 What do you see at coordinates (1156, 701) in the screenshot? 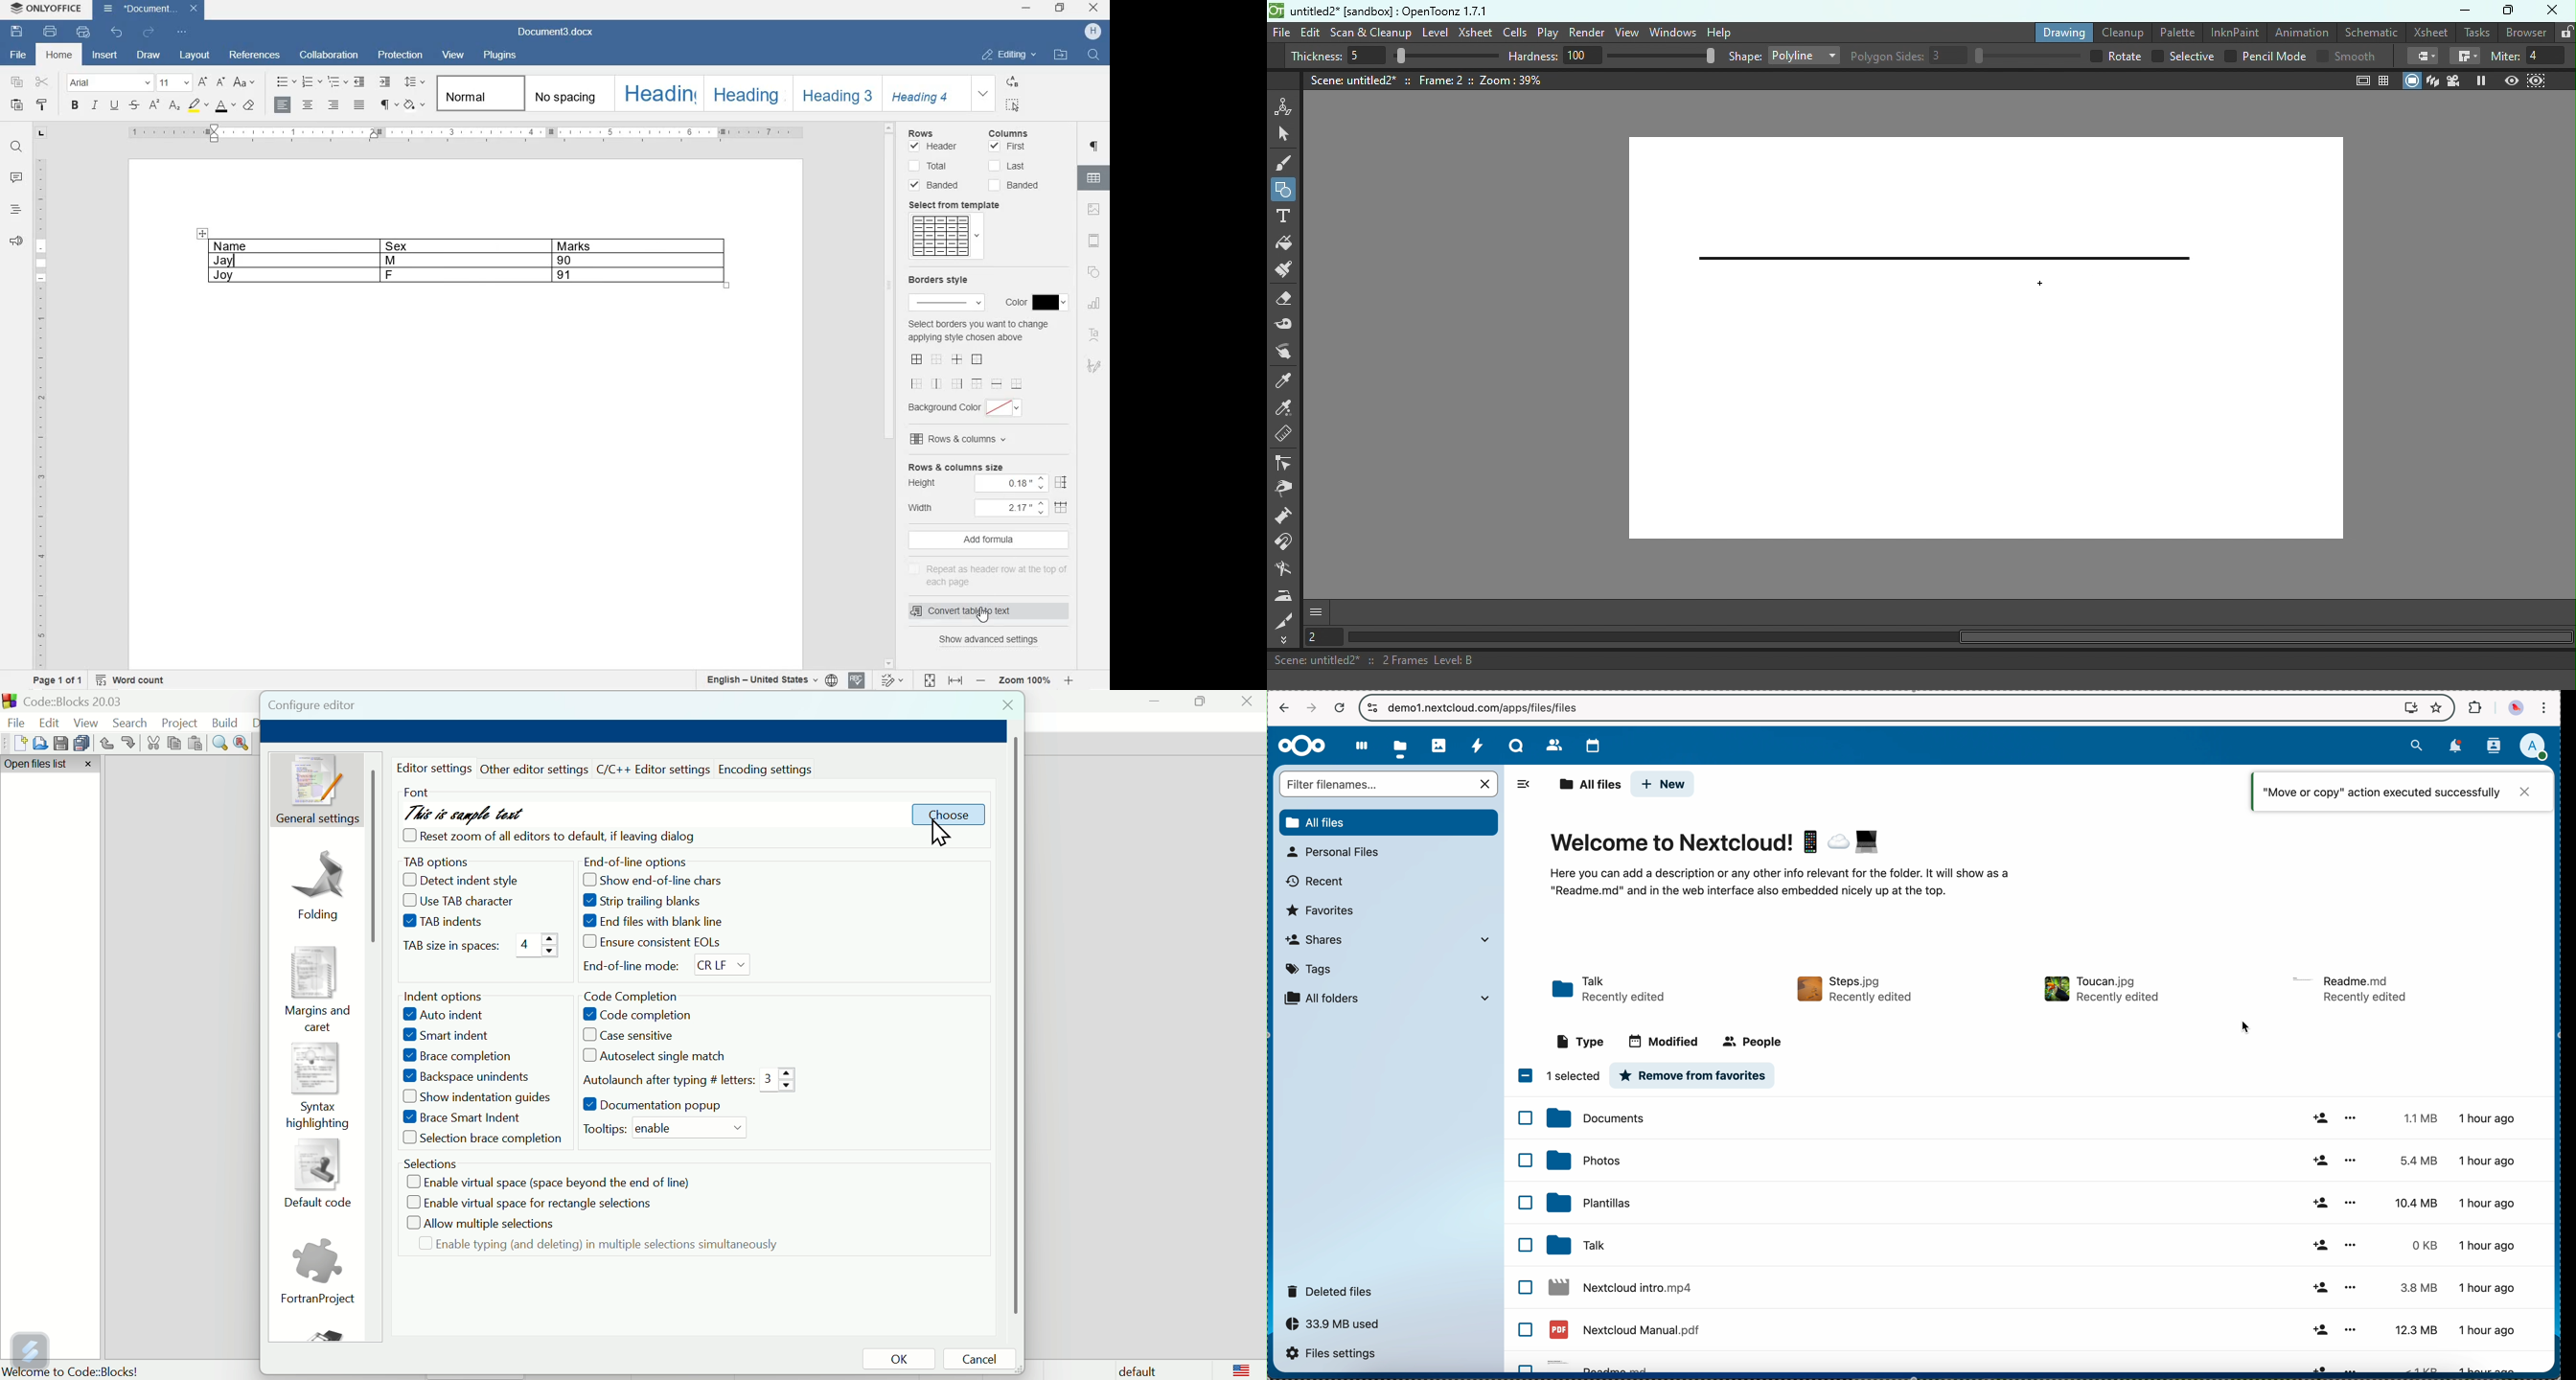
I see `minimise` at bounding box center [1156, 701].